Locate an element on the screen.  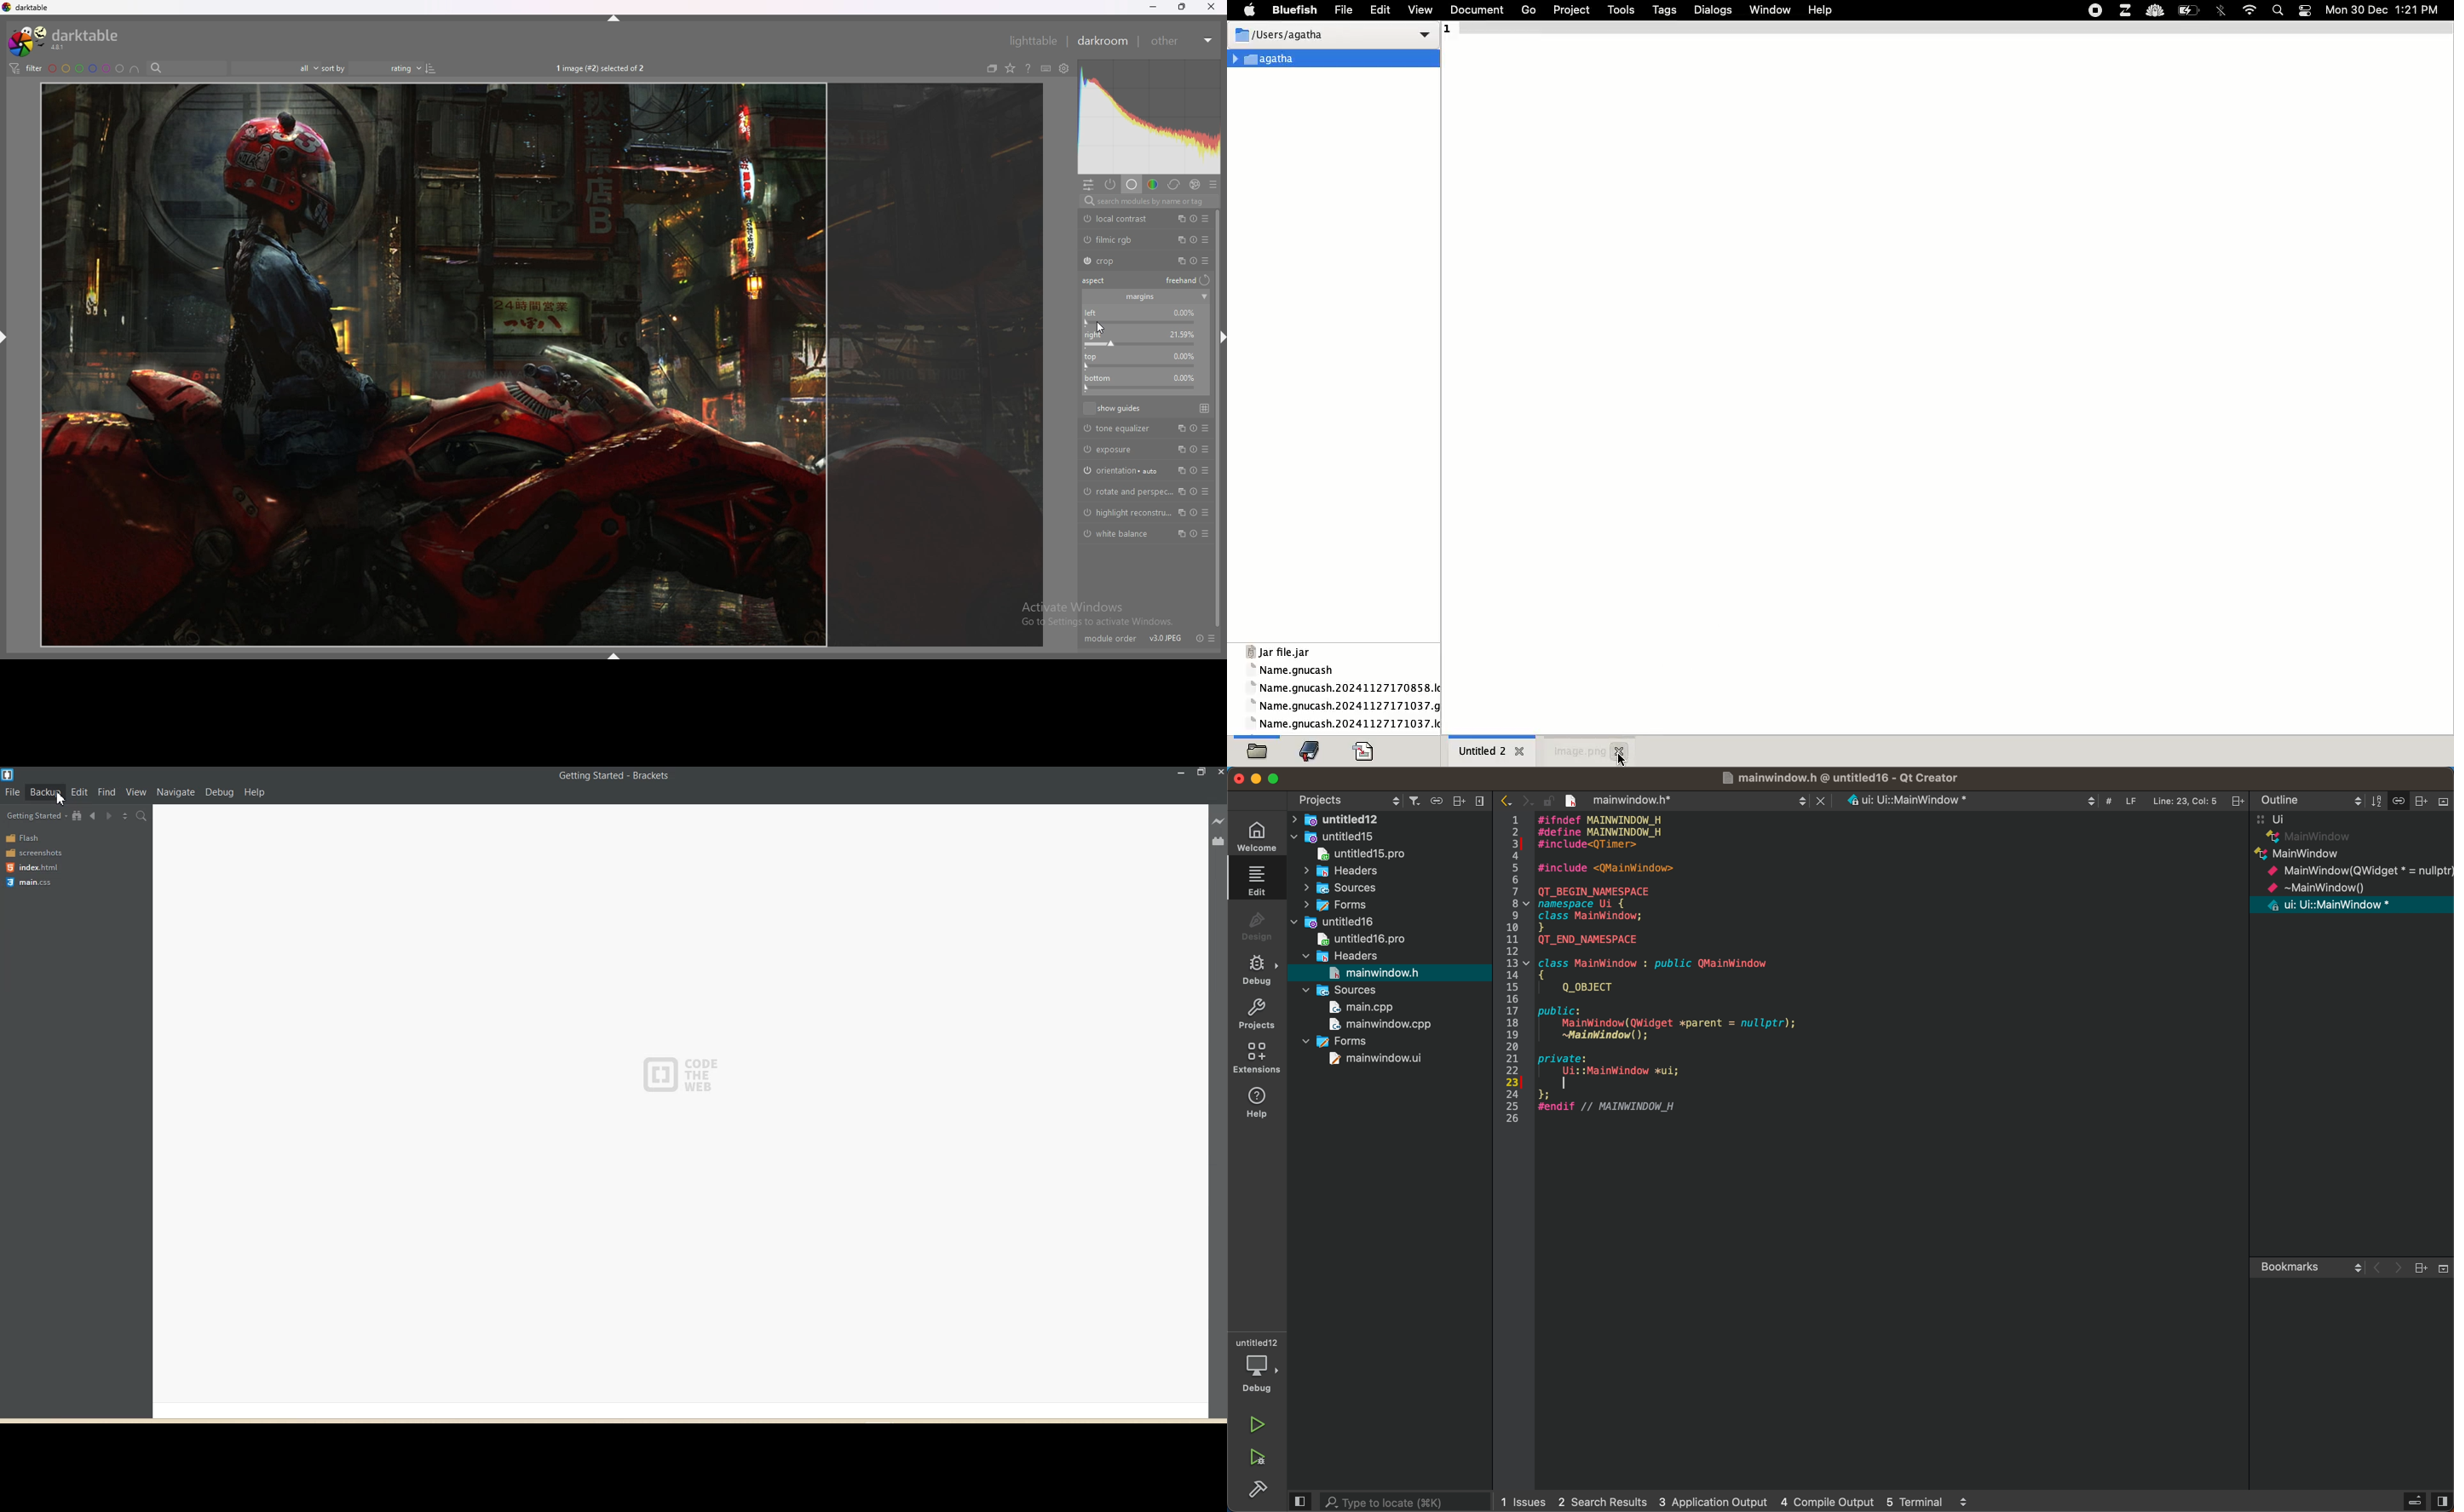
code is located at coordinates (1364, 751).